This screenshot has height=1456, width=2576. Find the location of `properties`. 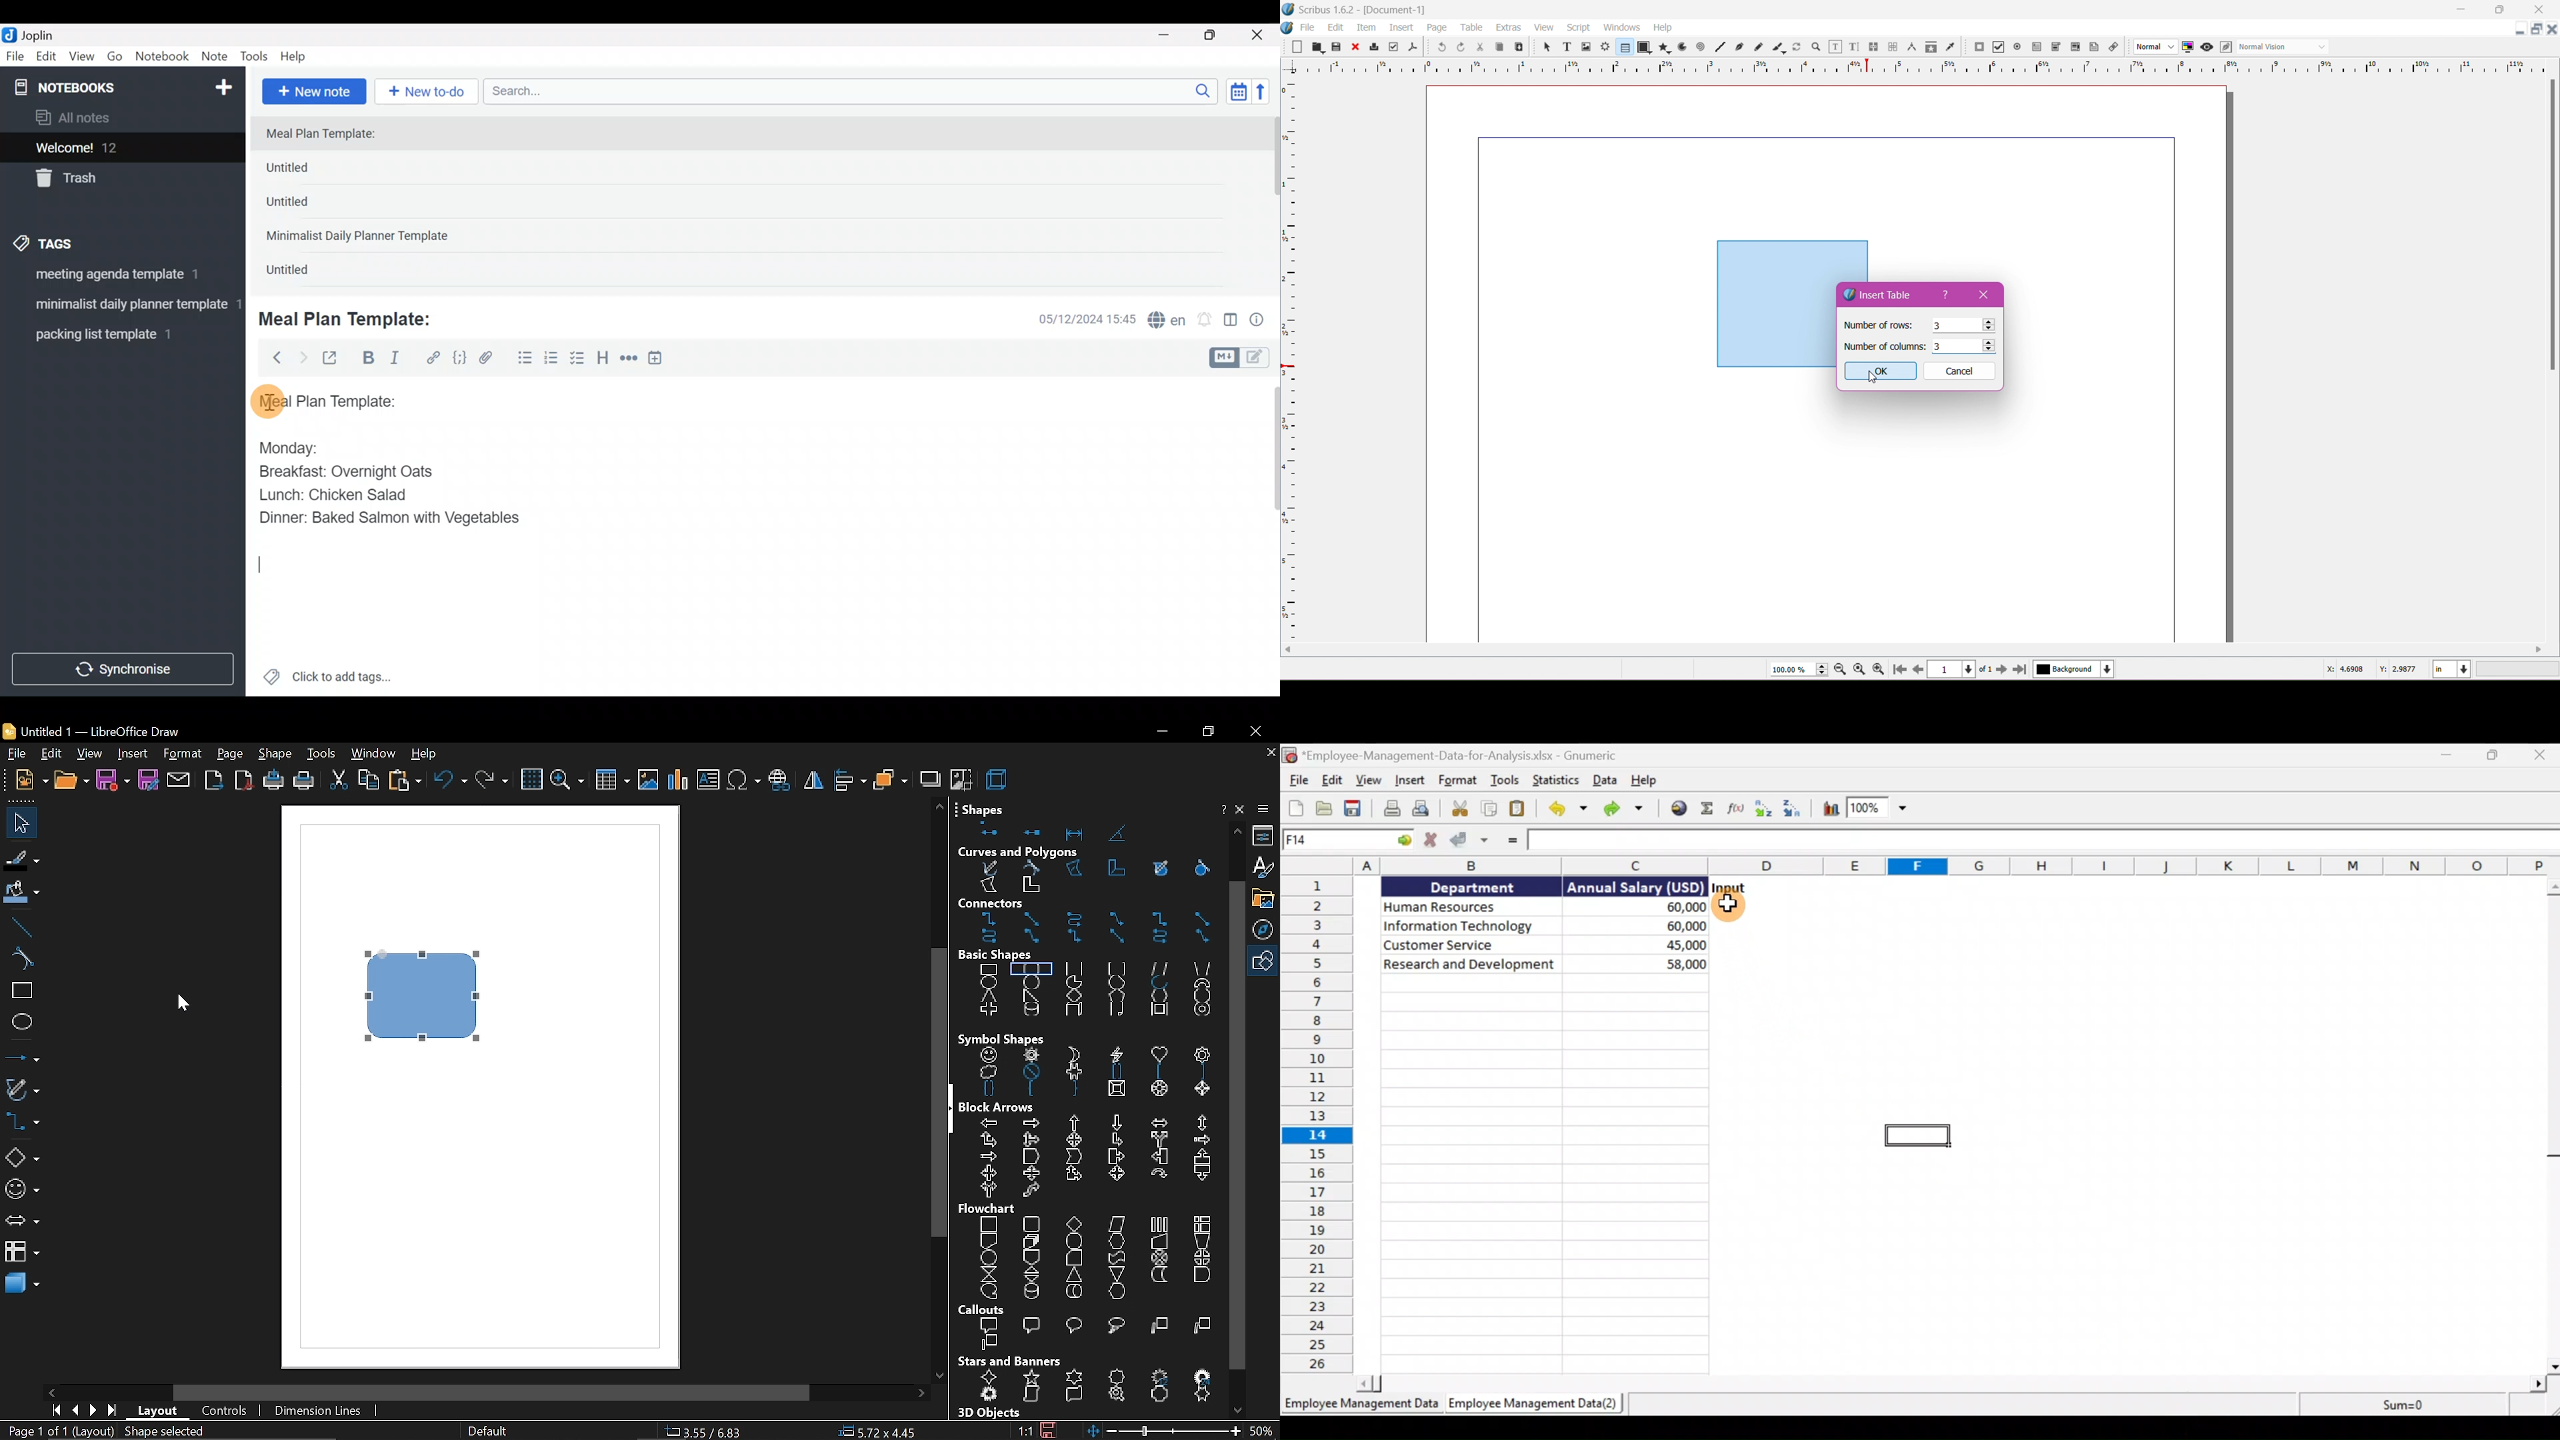

properties is located at coordinates (1266, 836).